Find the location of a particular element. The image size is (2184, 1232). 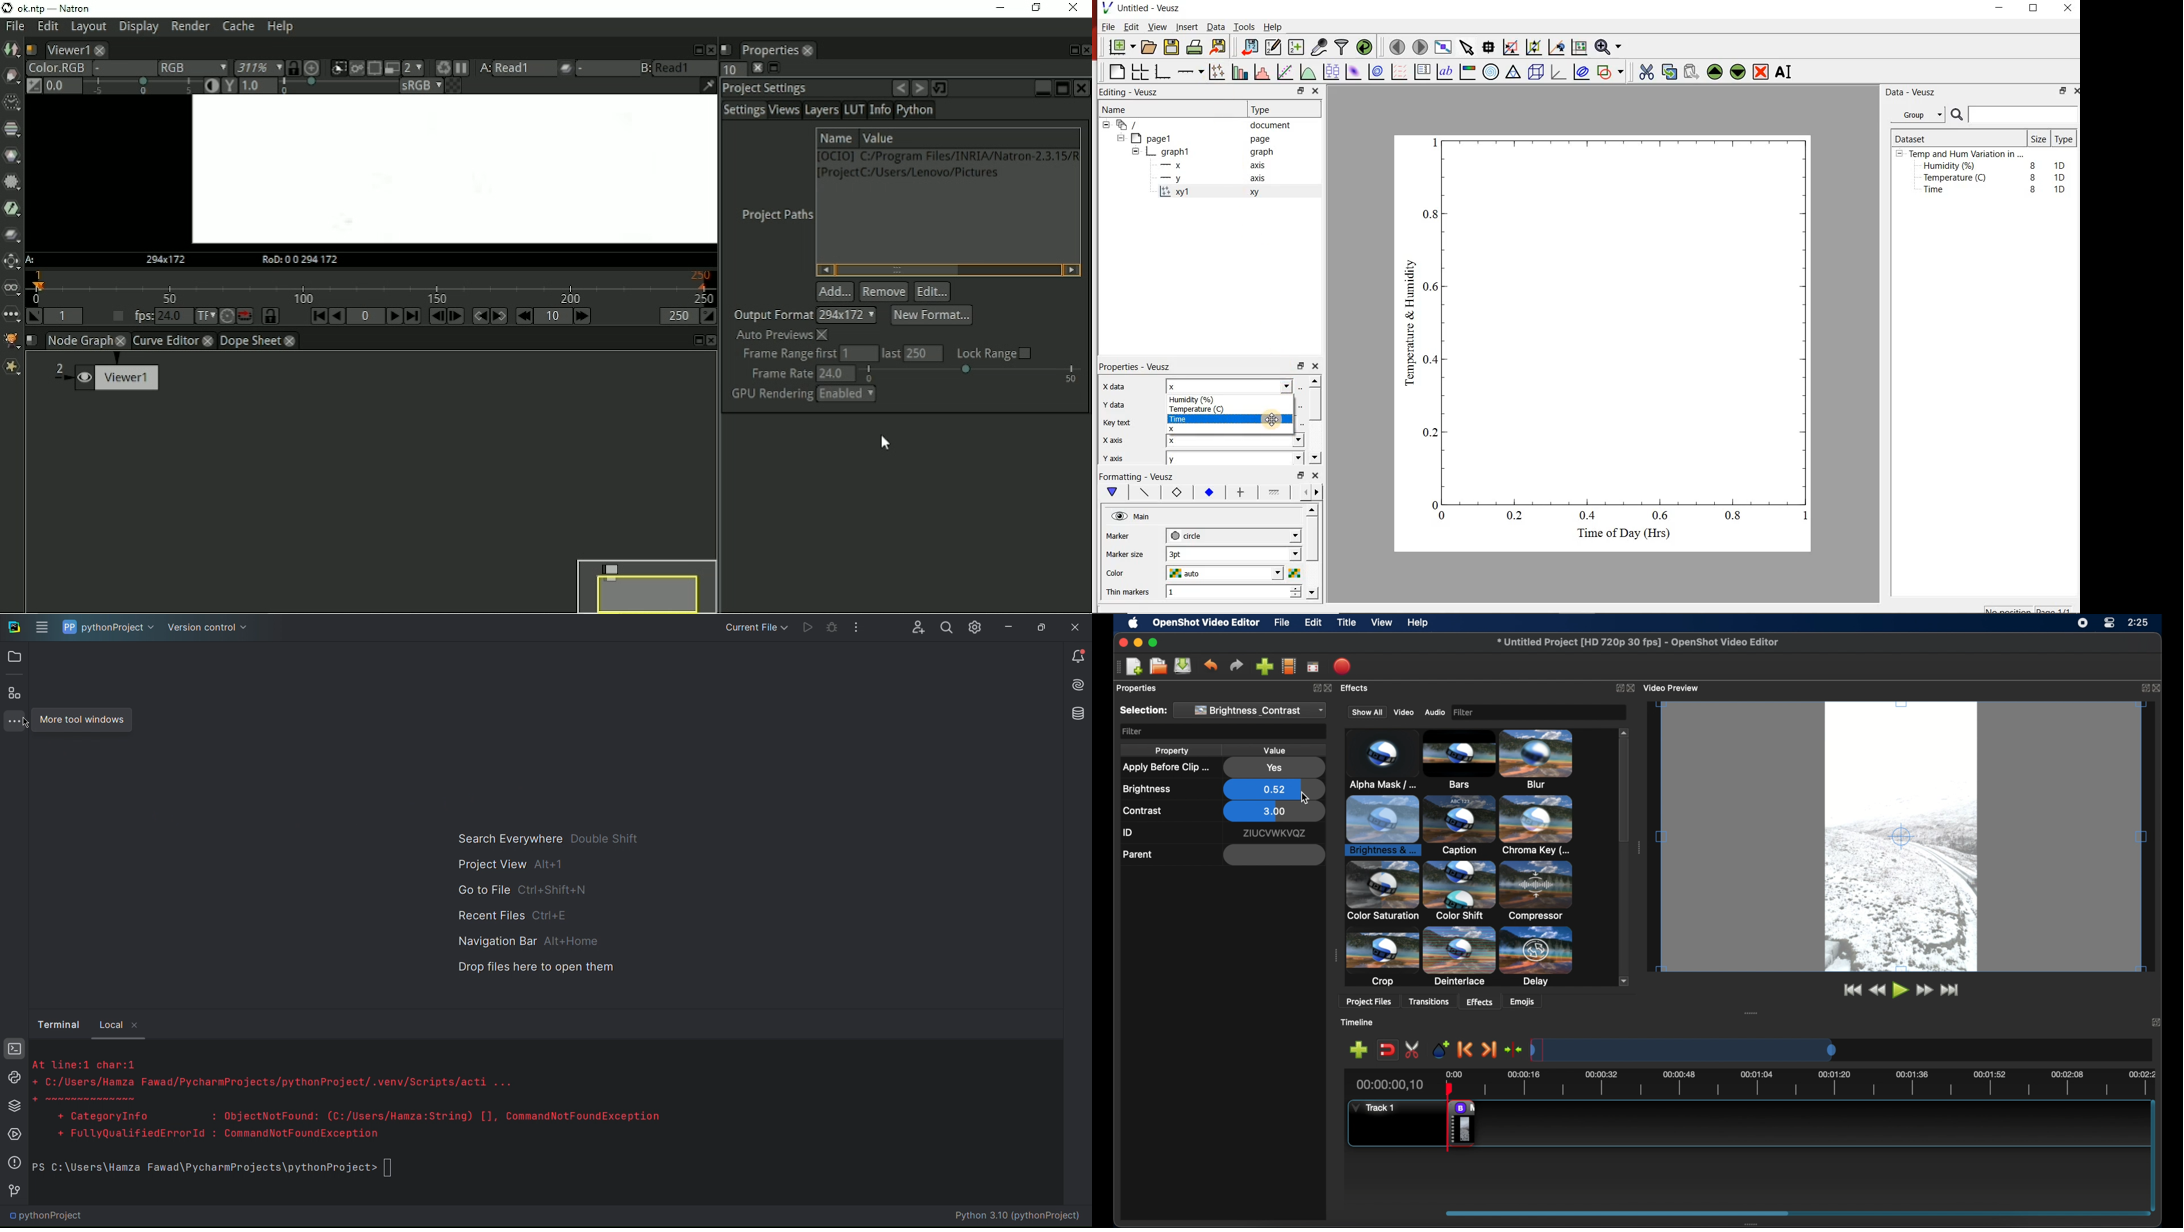

drag handle is located at coordinates (1335, 956).